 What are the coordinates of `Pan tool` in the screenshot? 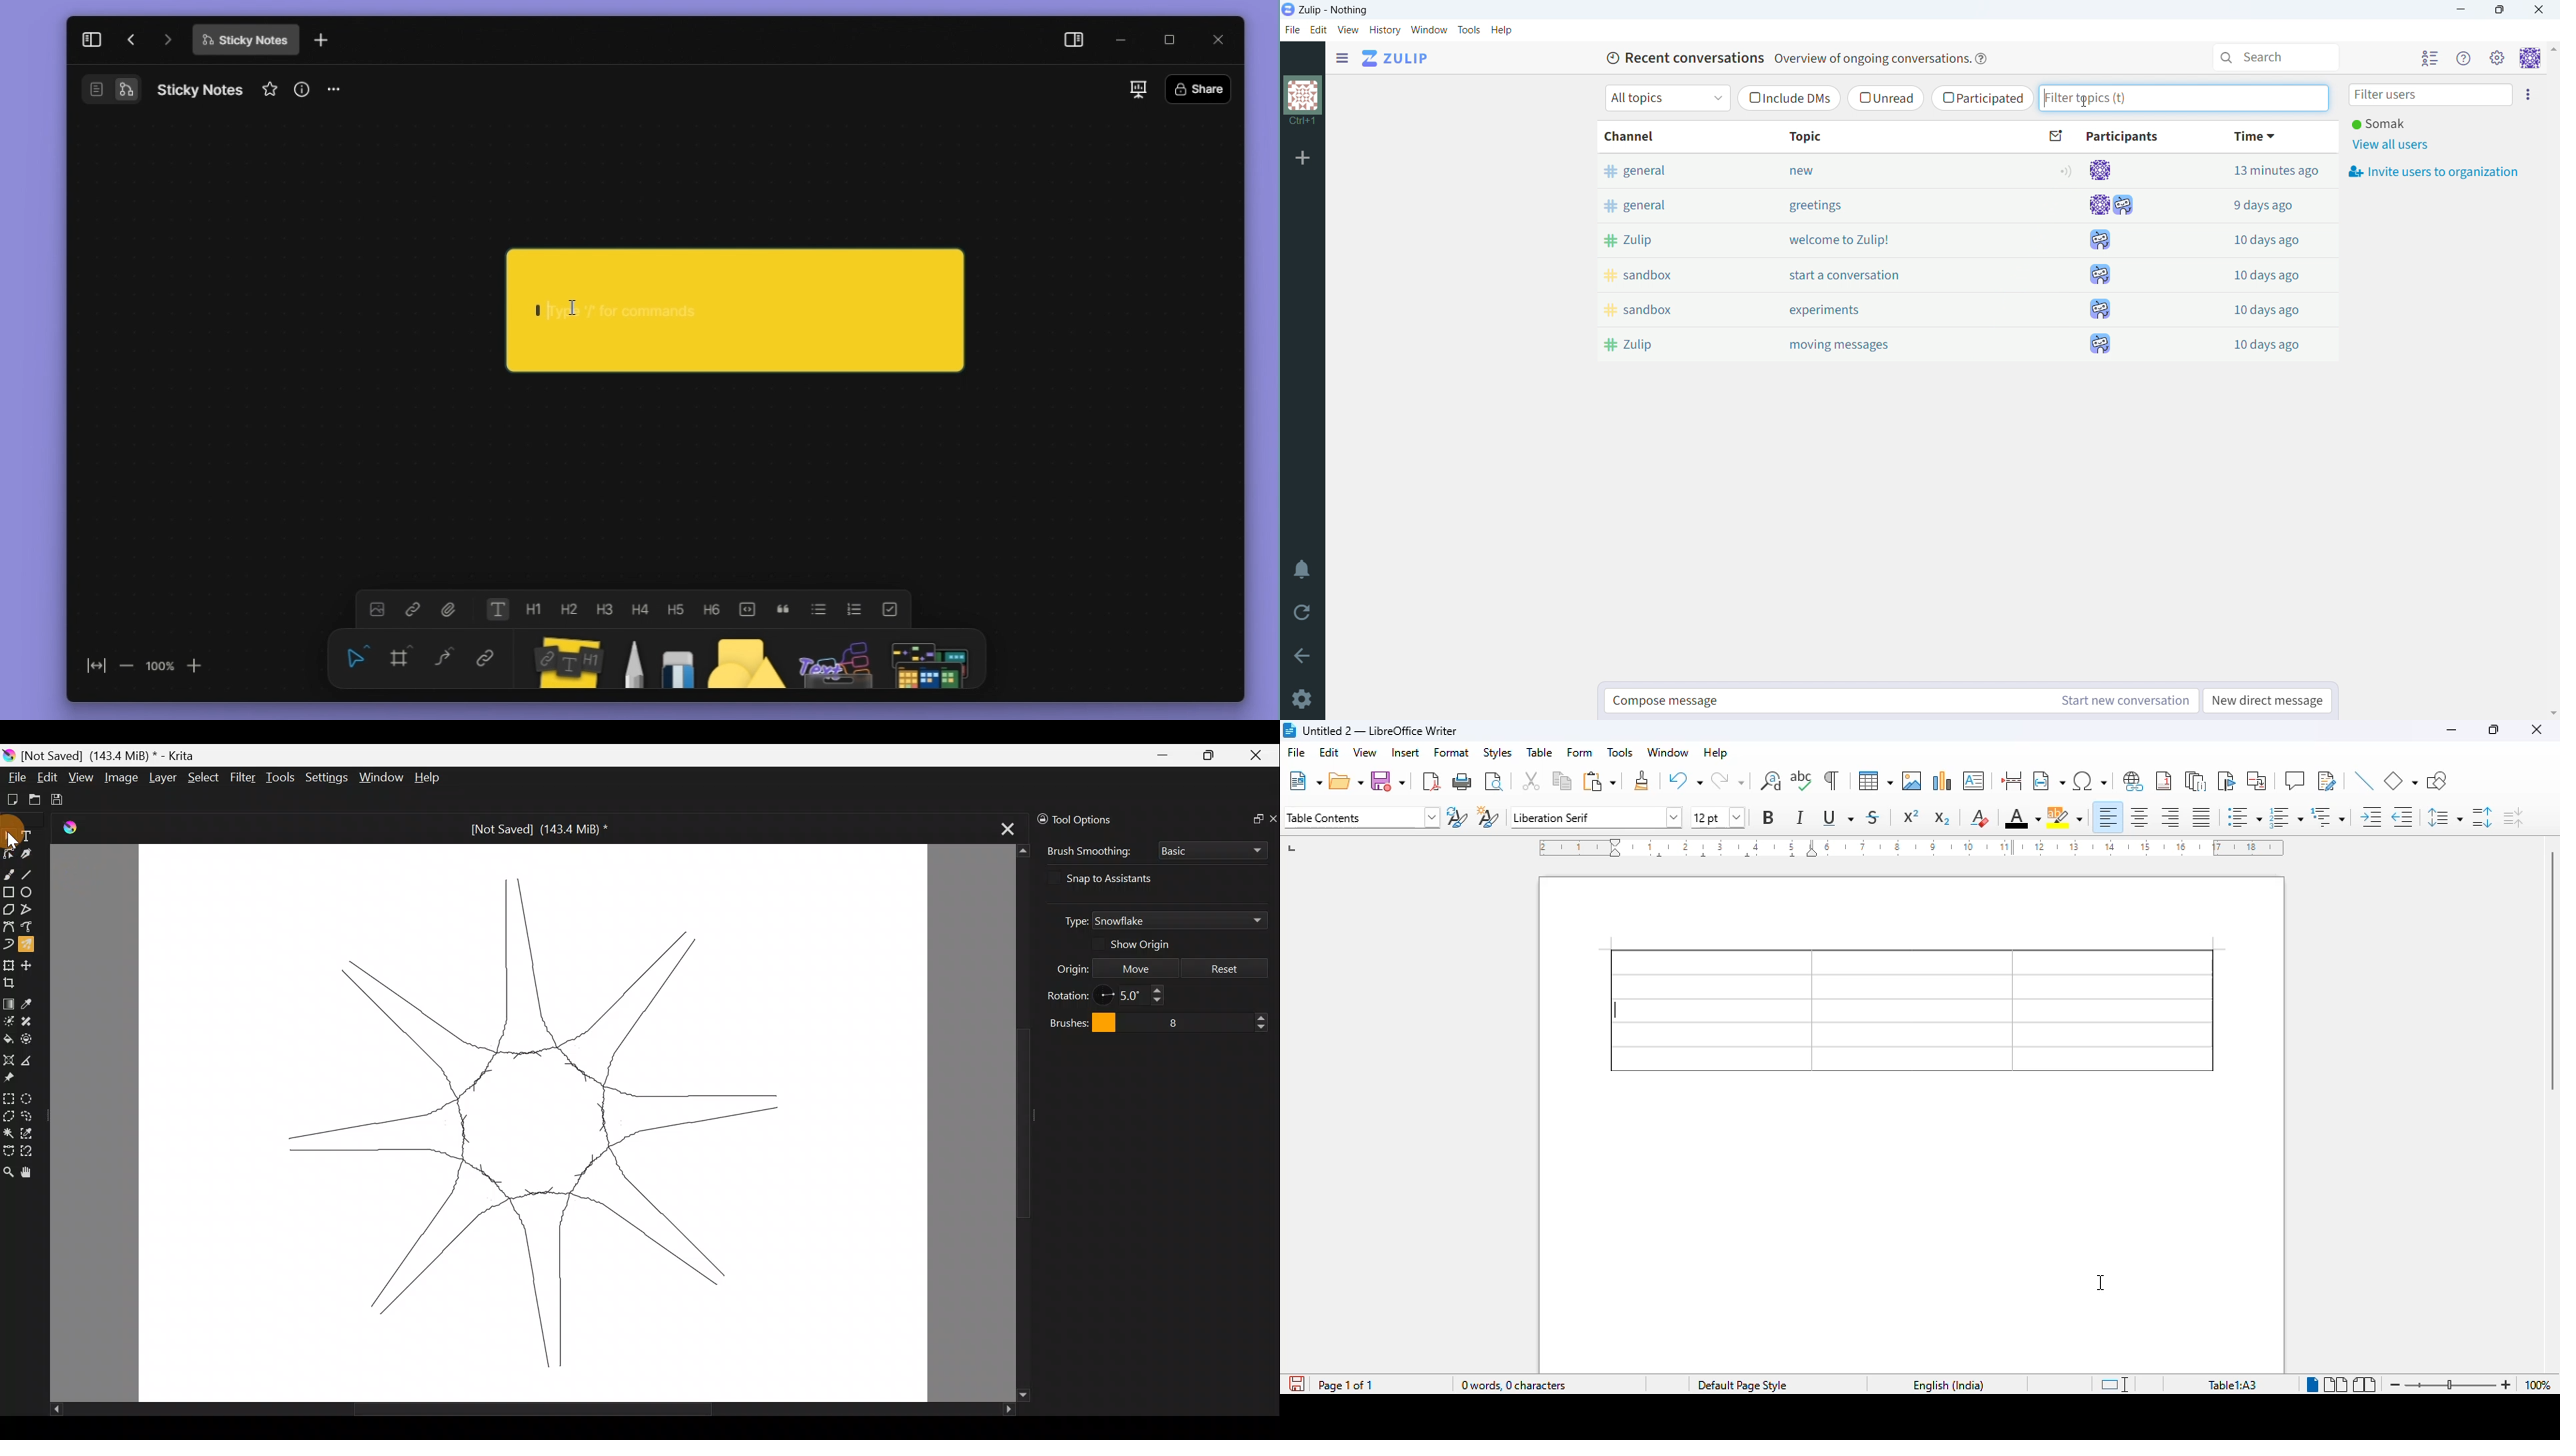 It's located at (31, 1174).